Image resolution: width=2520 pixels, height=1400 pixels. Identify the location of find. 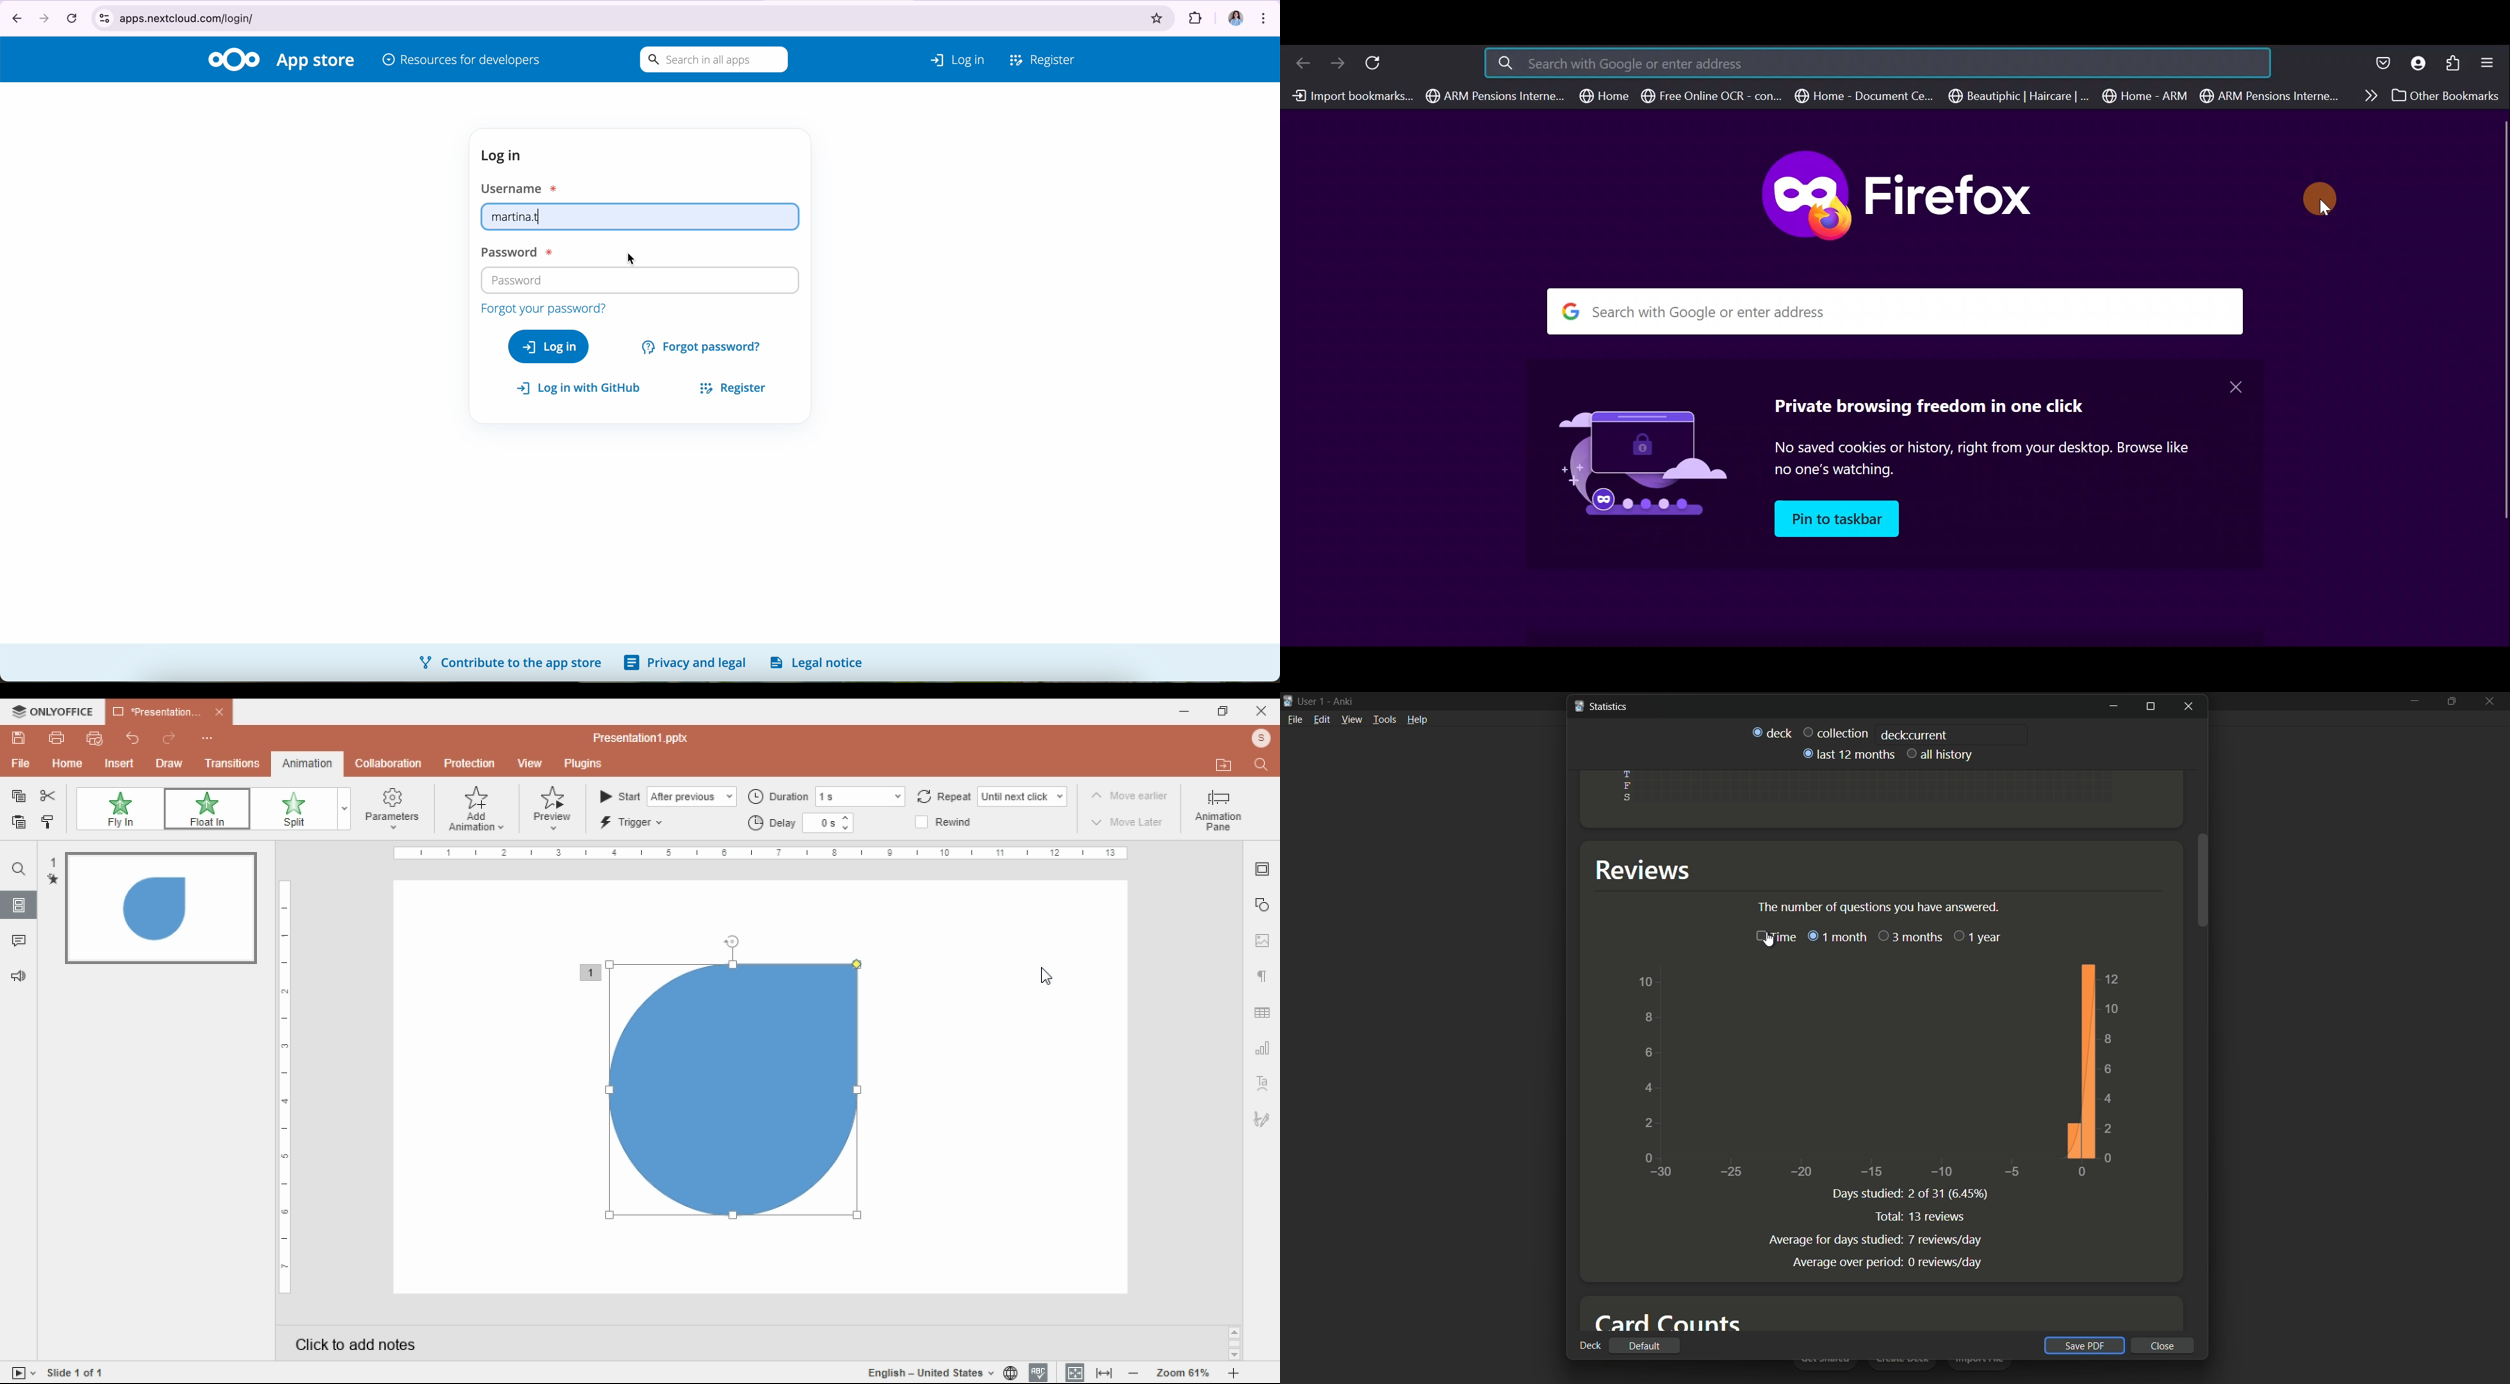
(1263, 765).